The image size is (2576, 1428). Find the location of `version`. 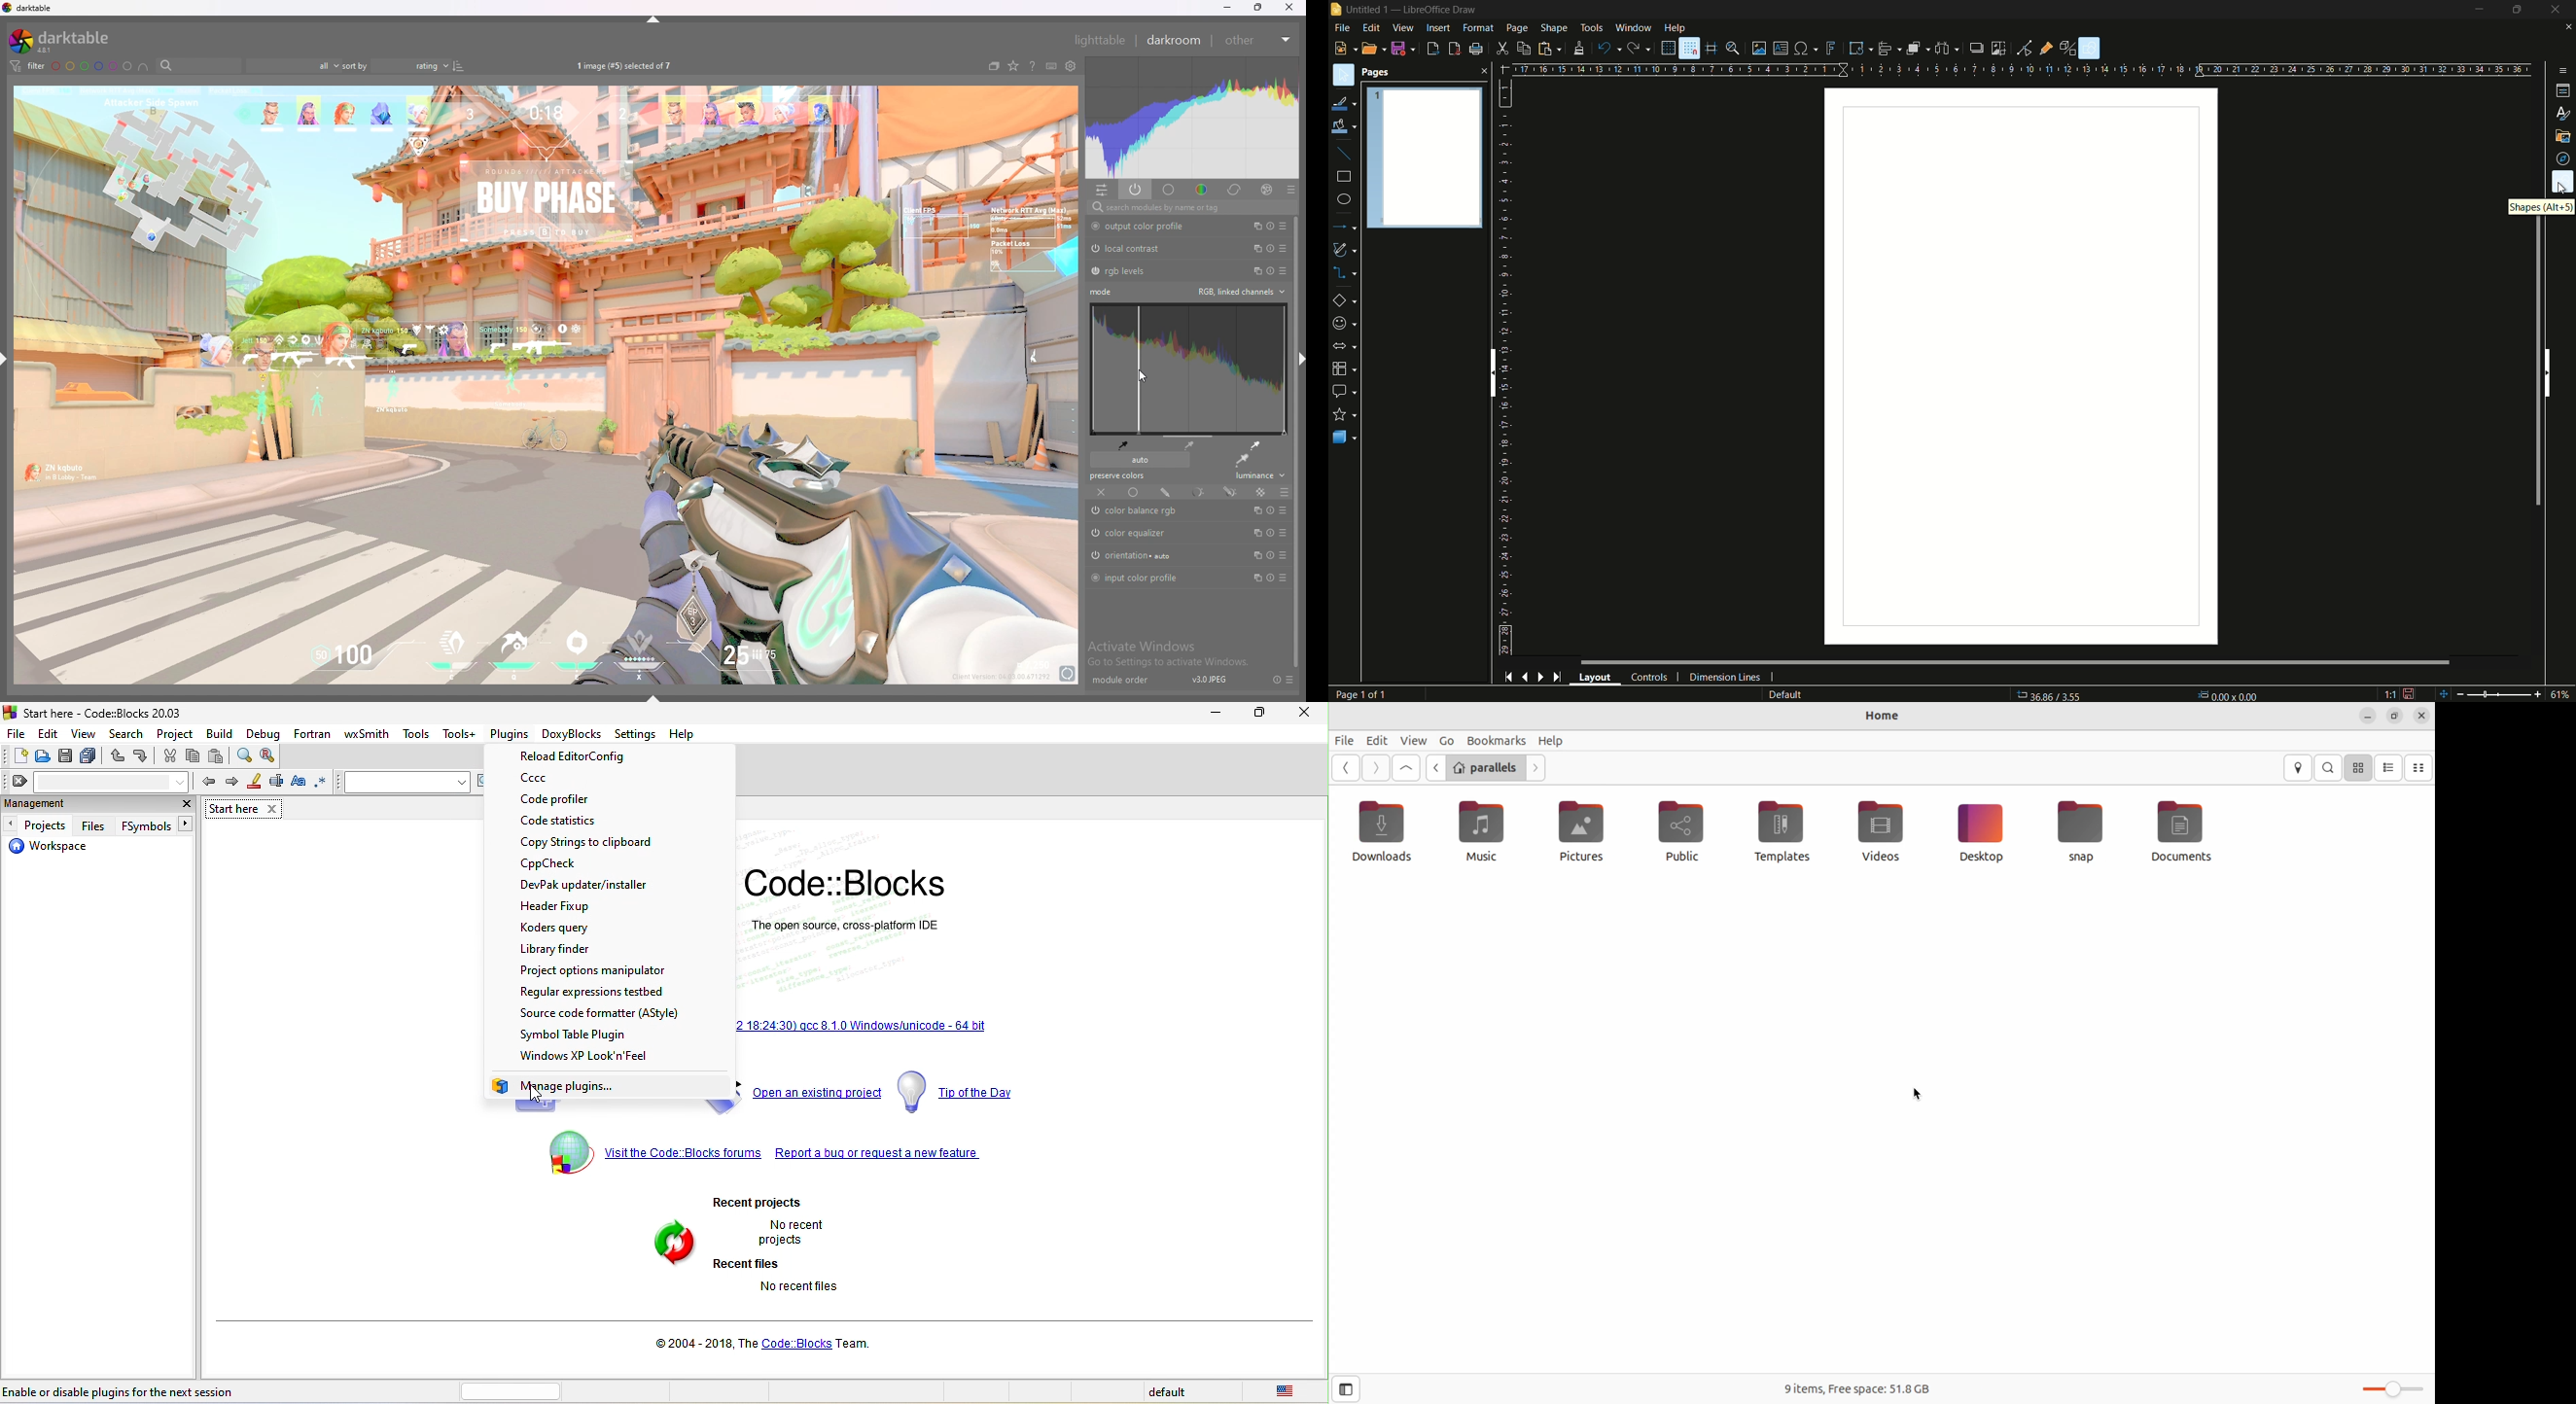

version is located at coordinates (1210, 682).